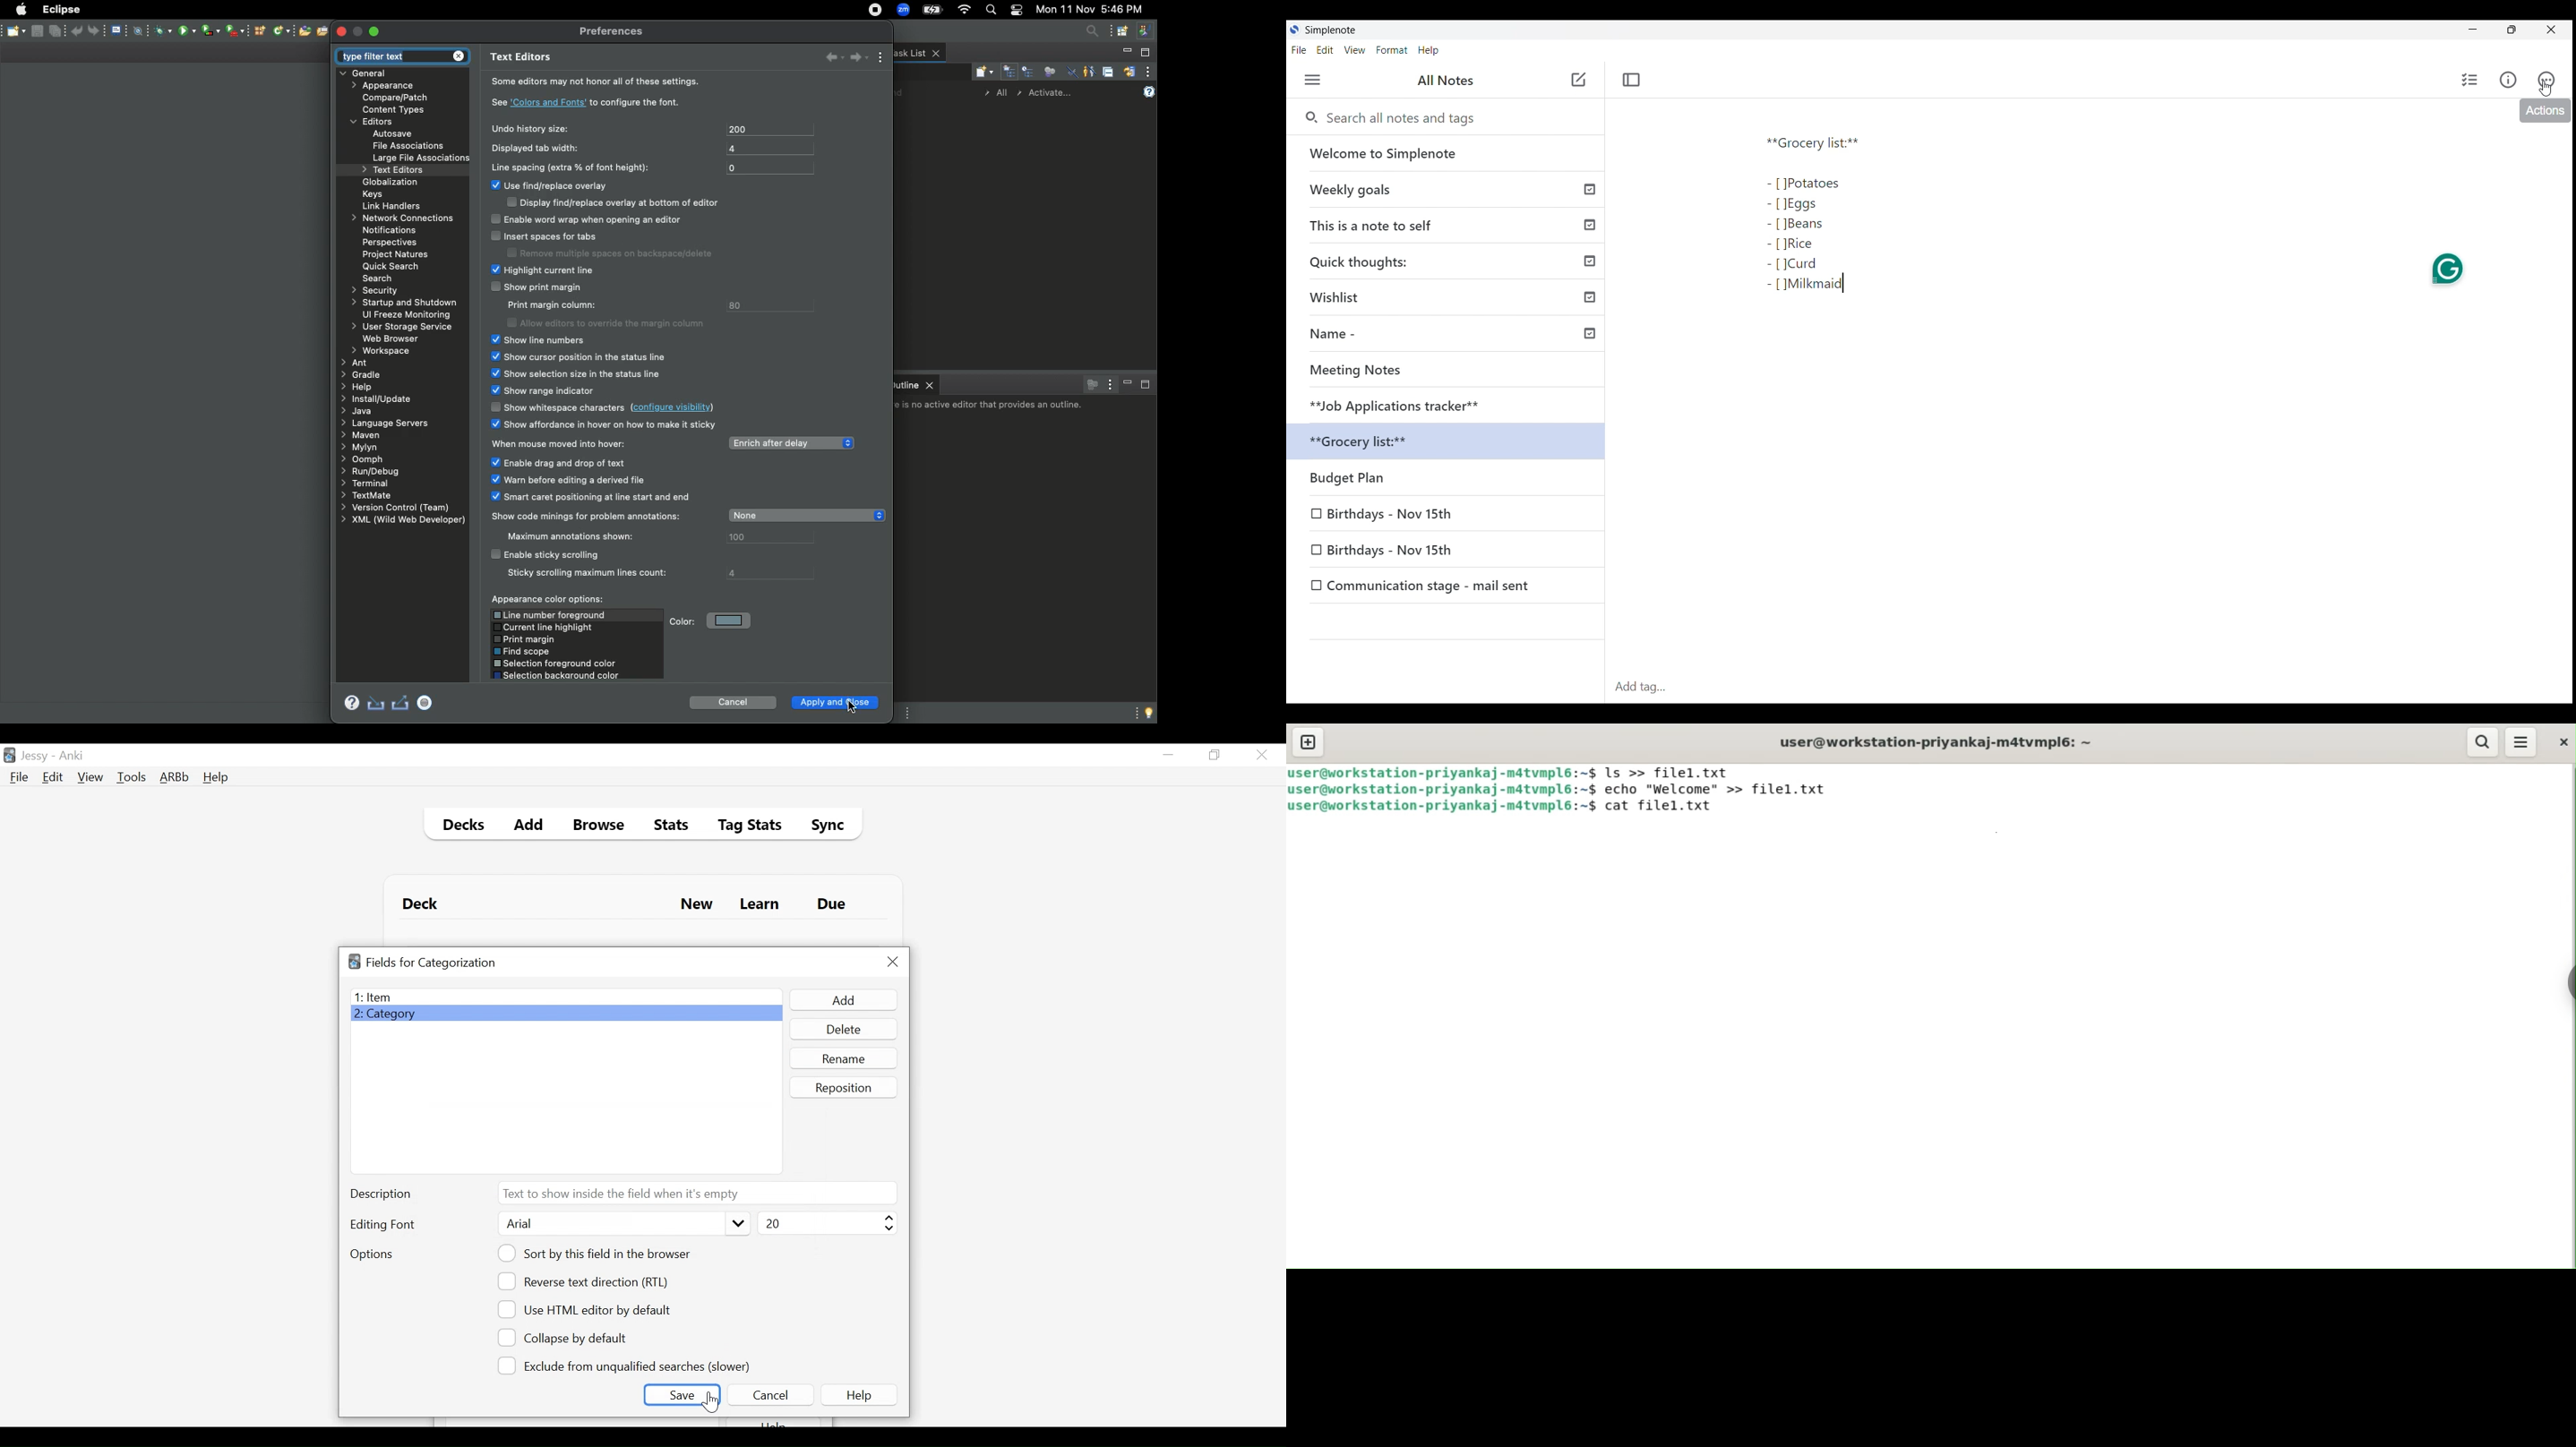 This screenshot has width=2576, height=1456. I want to click on Save, so click(14, 31).